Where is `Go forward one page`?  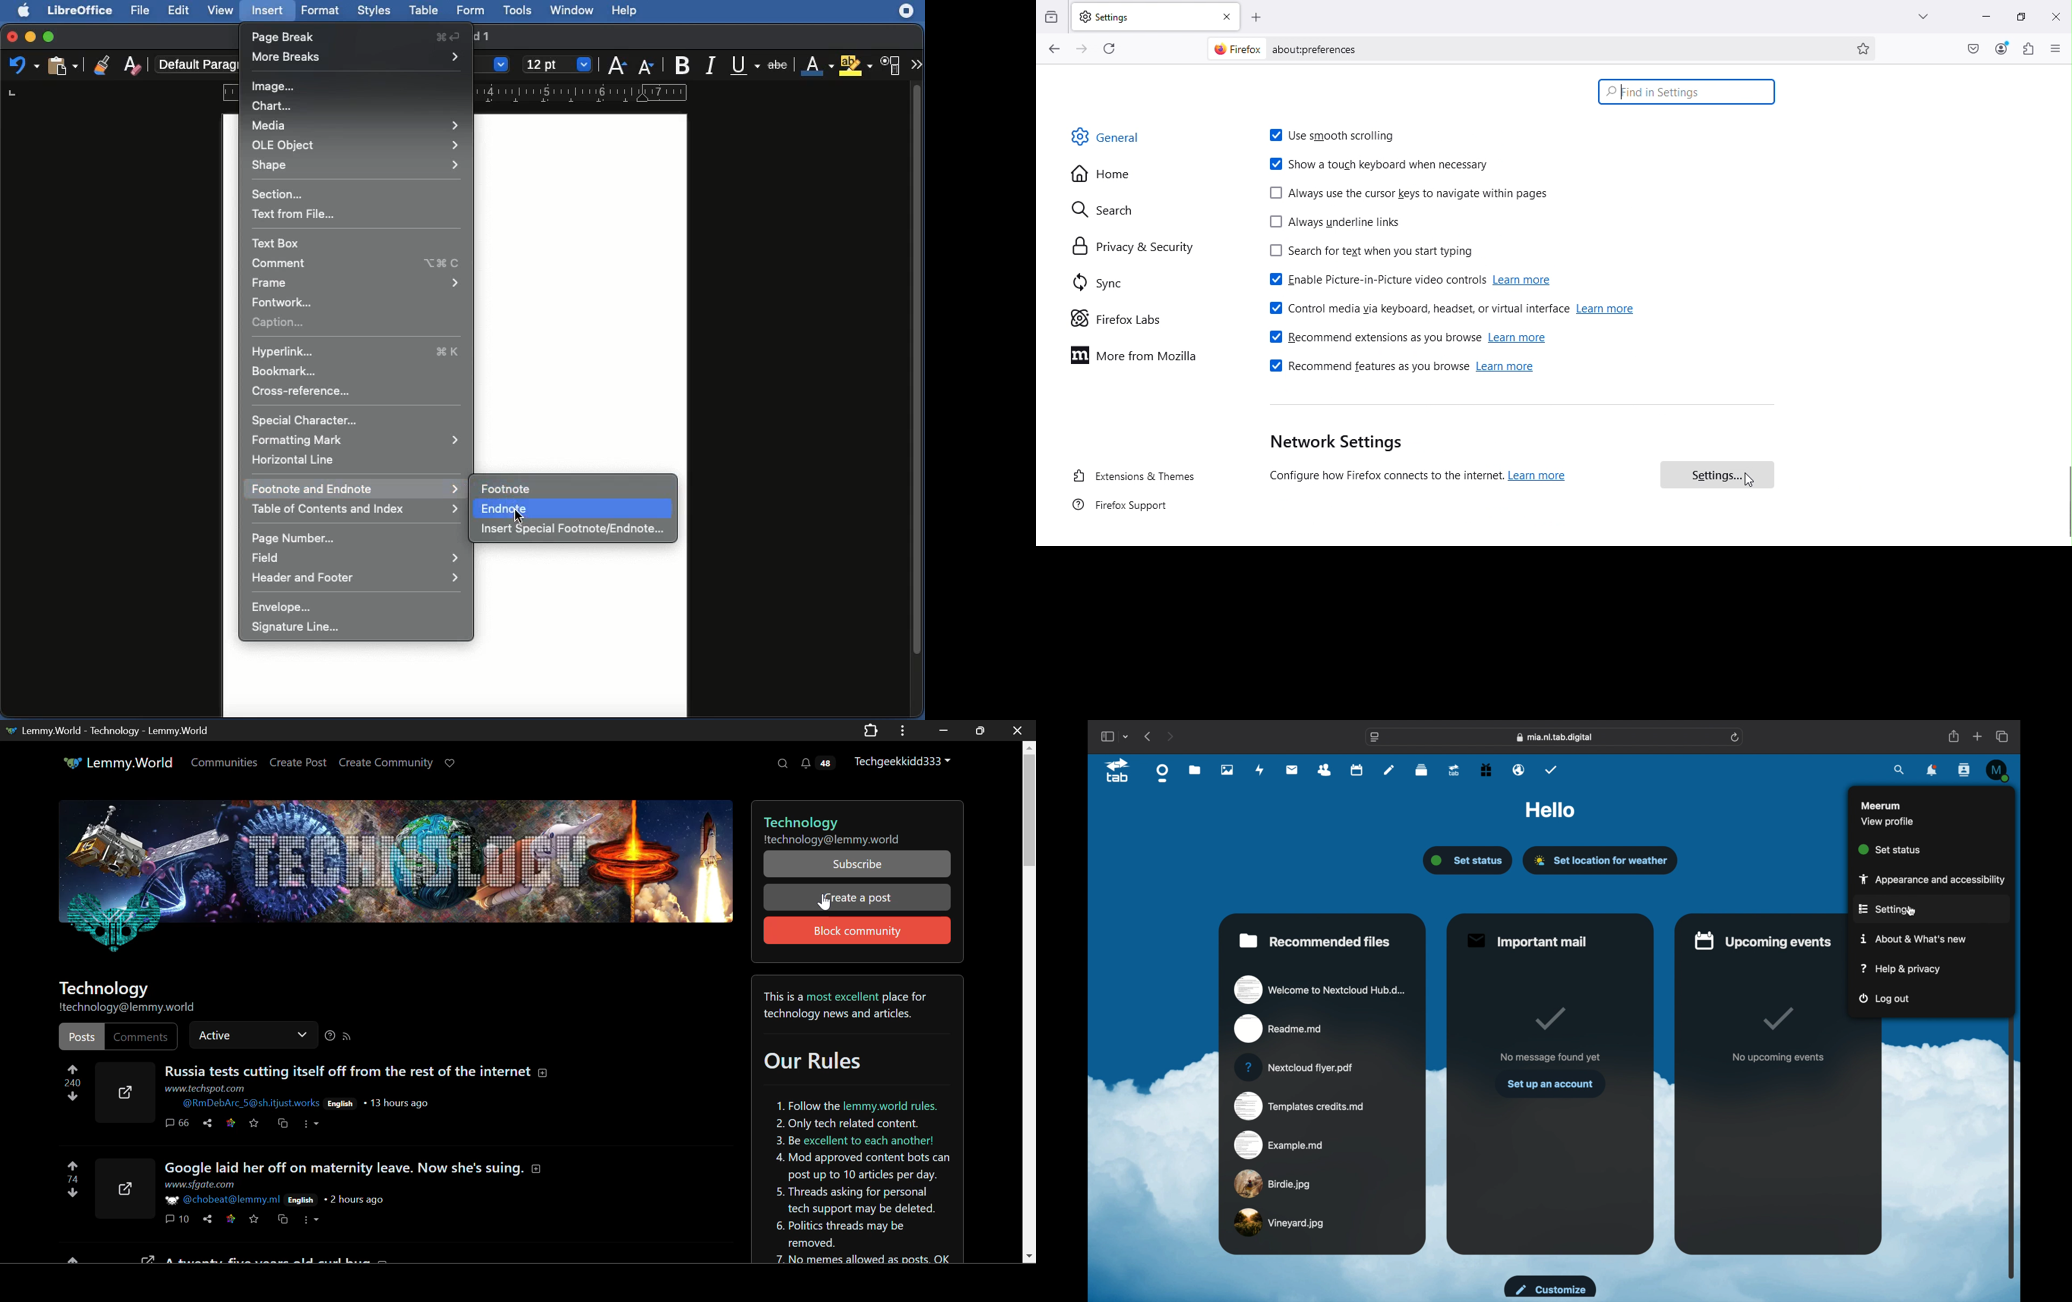
Go forward one page is located at coordinates (1080, 48).